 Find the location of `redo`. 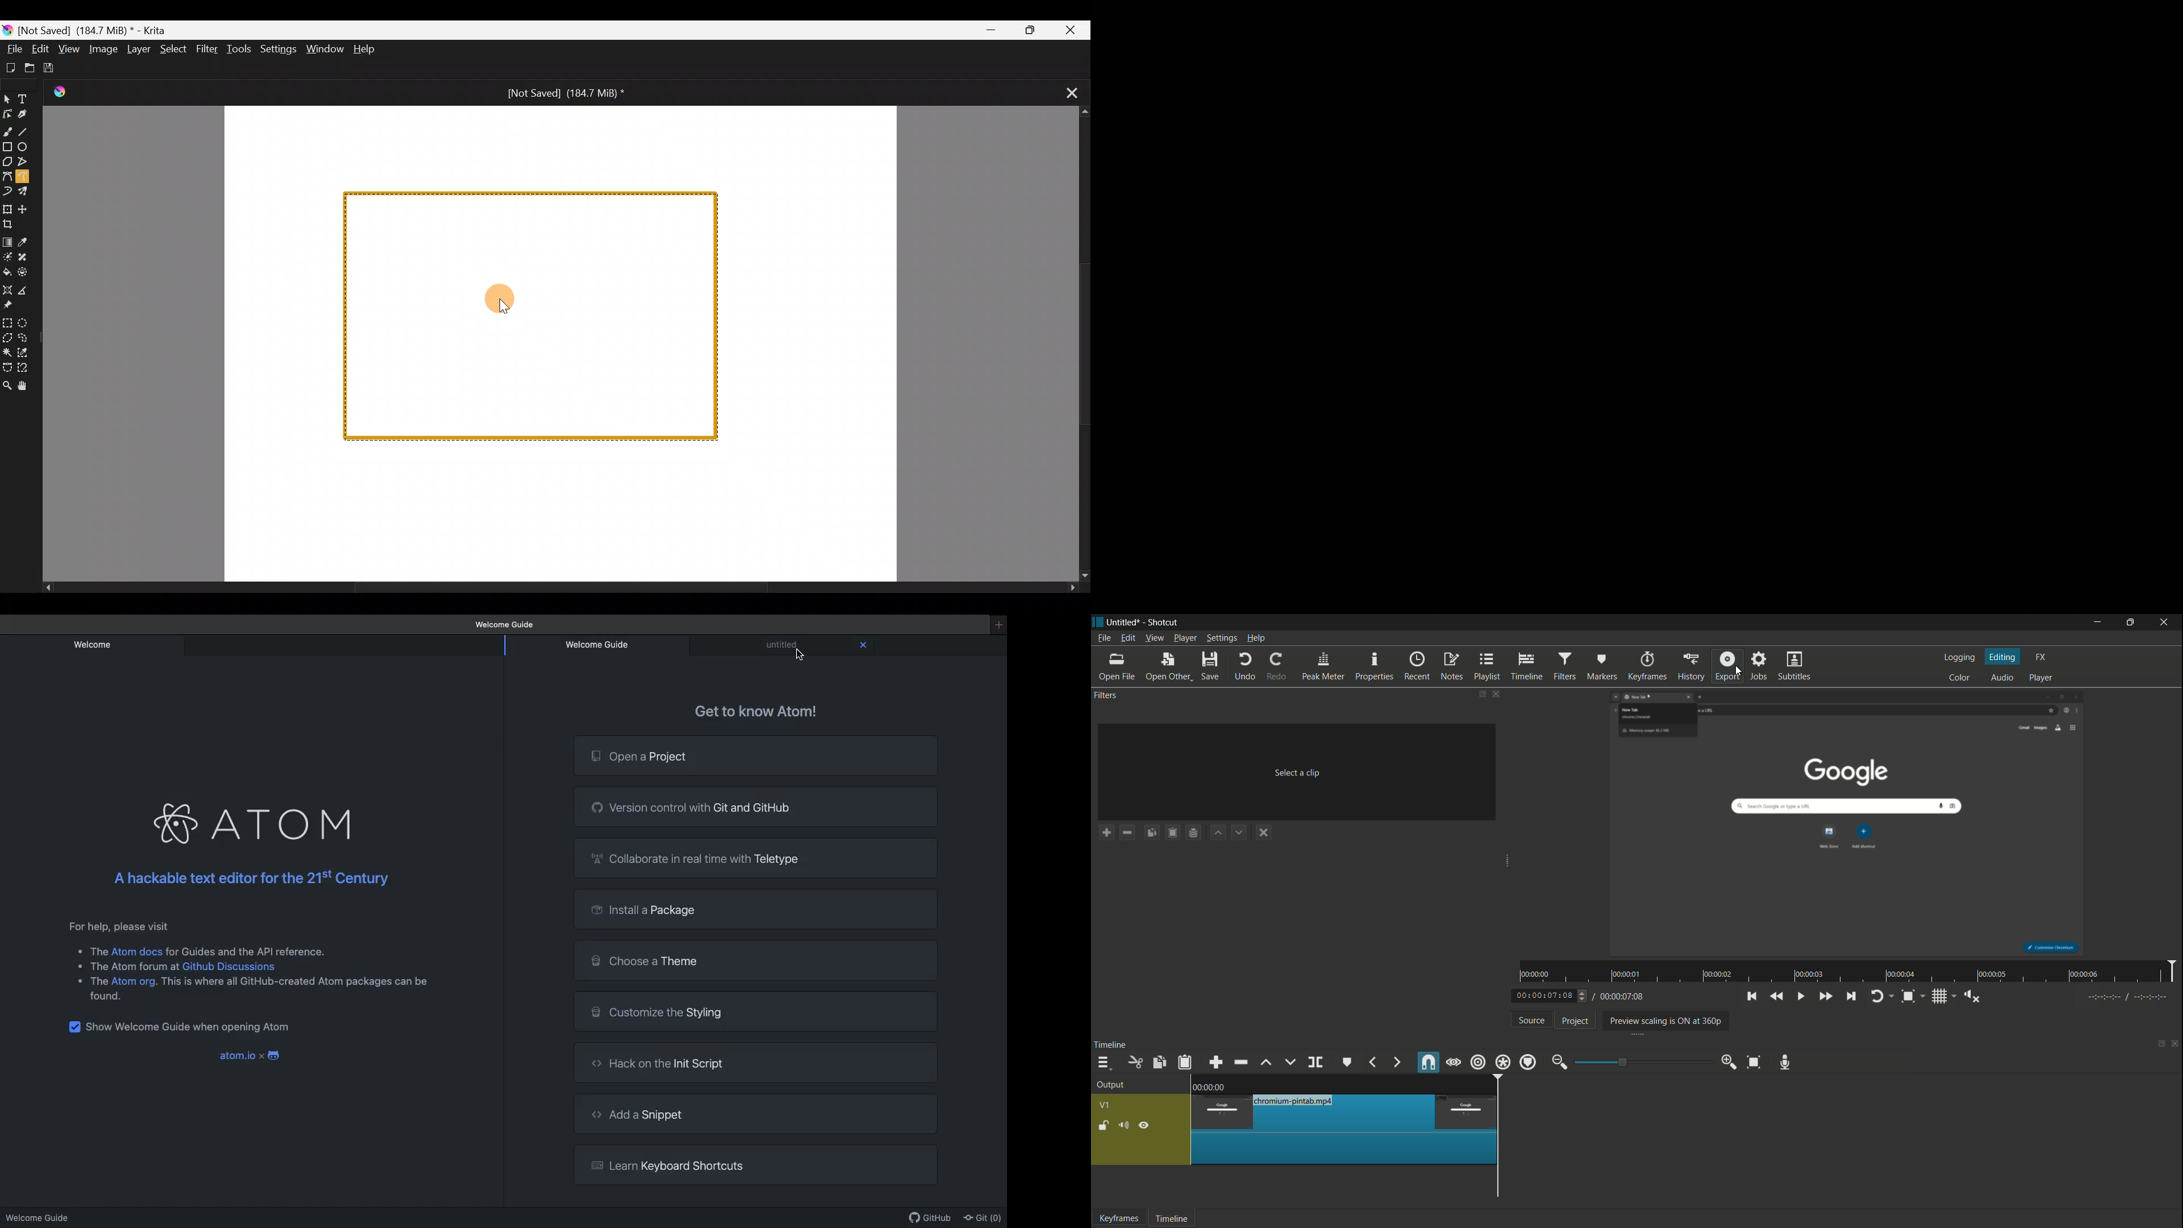

redo is located at coordinates (1277, 666).